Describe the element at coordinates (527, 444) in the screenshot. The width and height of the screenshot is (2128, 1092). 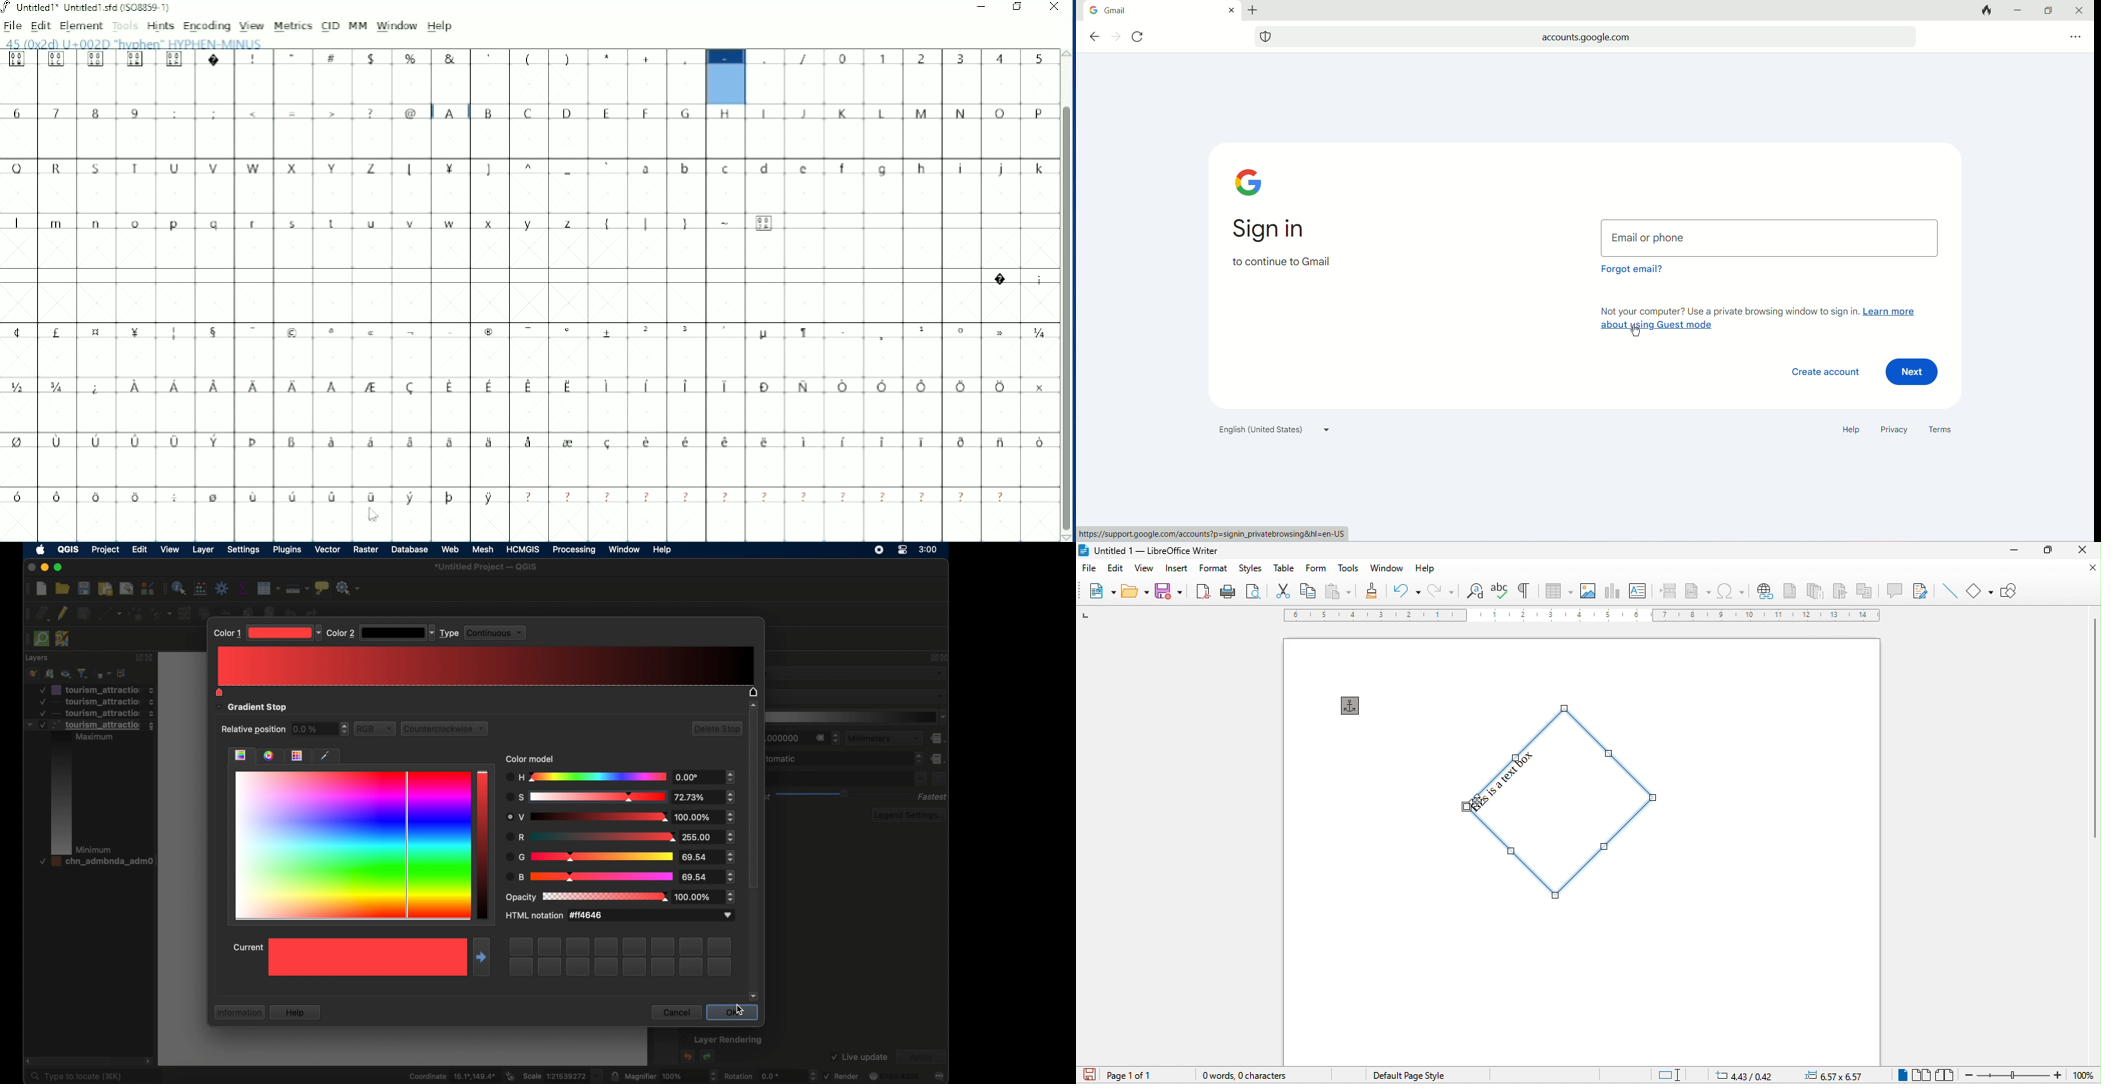
I see `Symbols` at that location.